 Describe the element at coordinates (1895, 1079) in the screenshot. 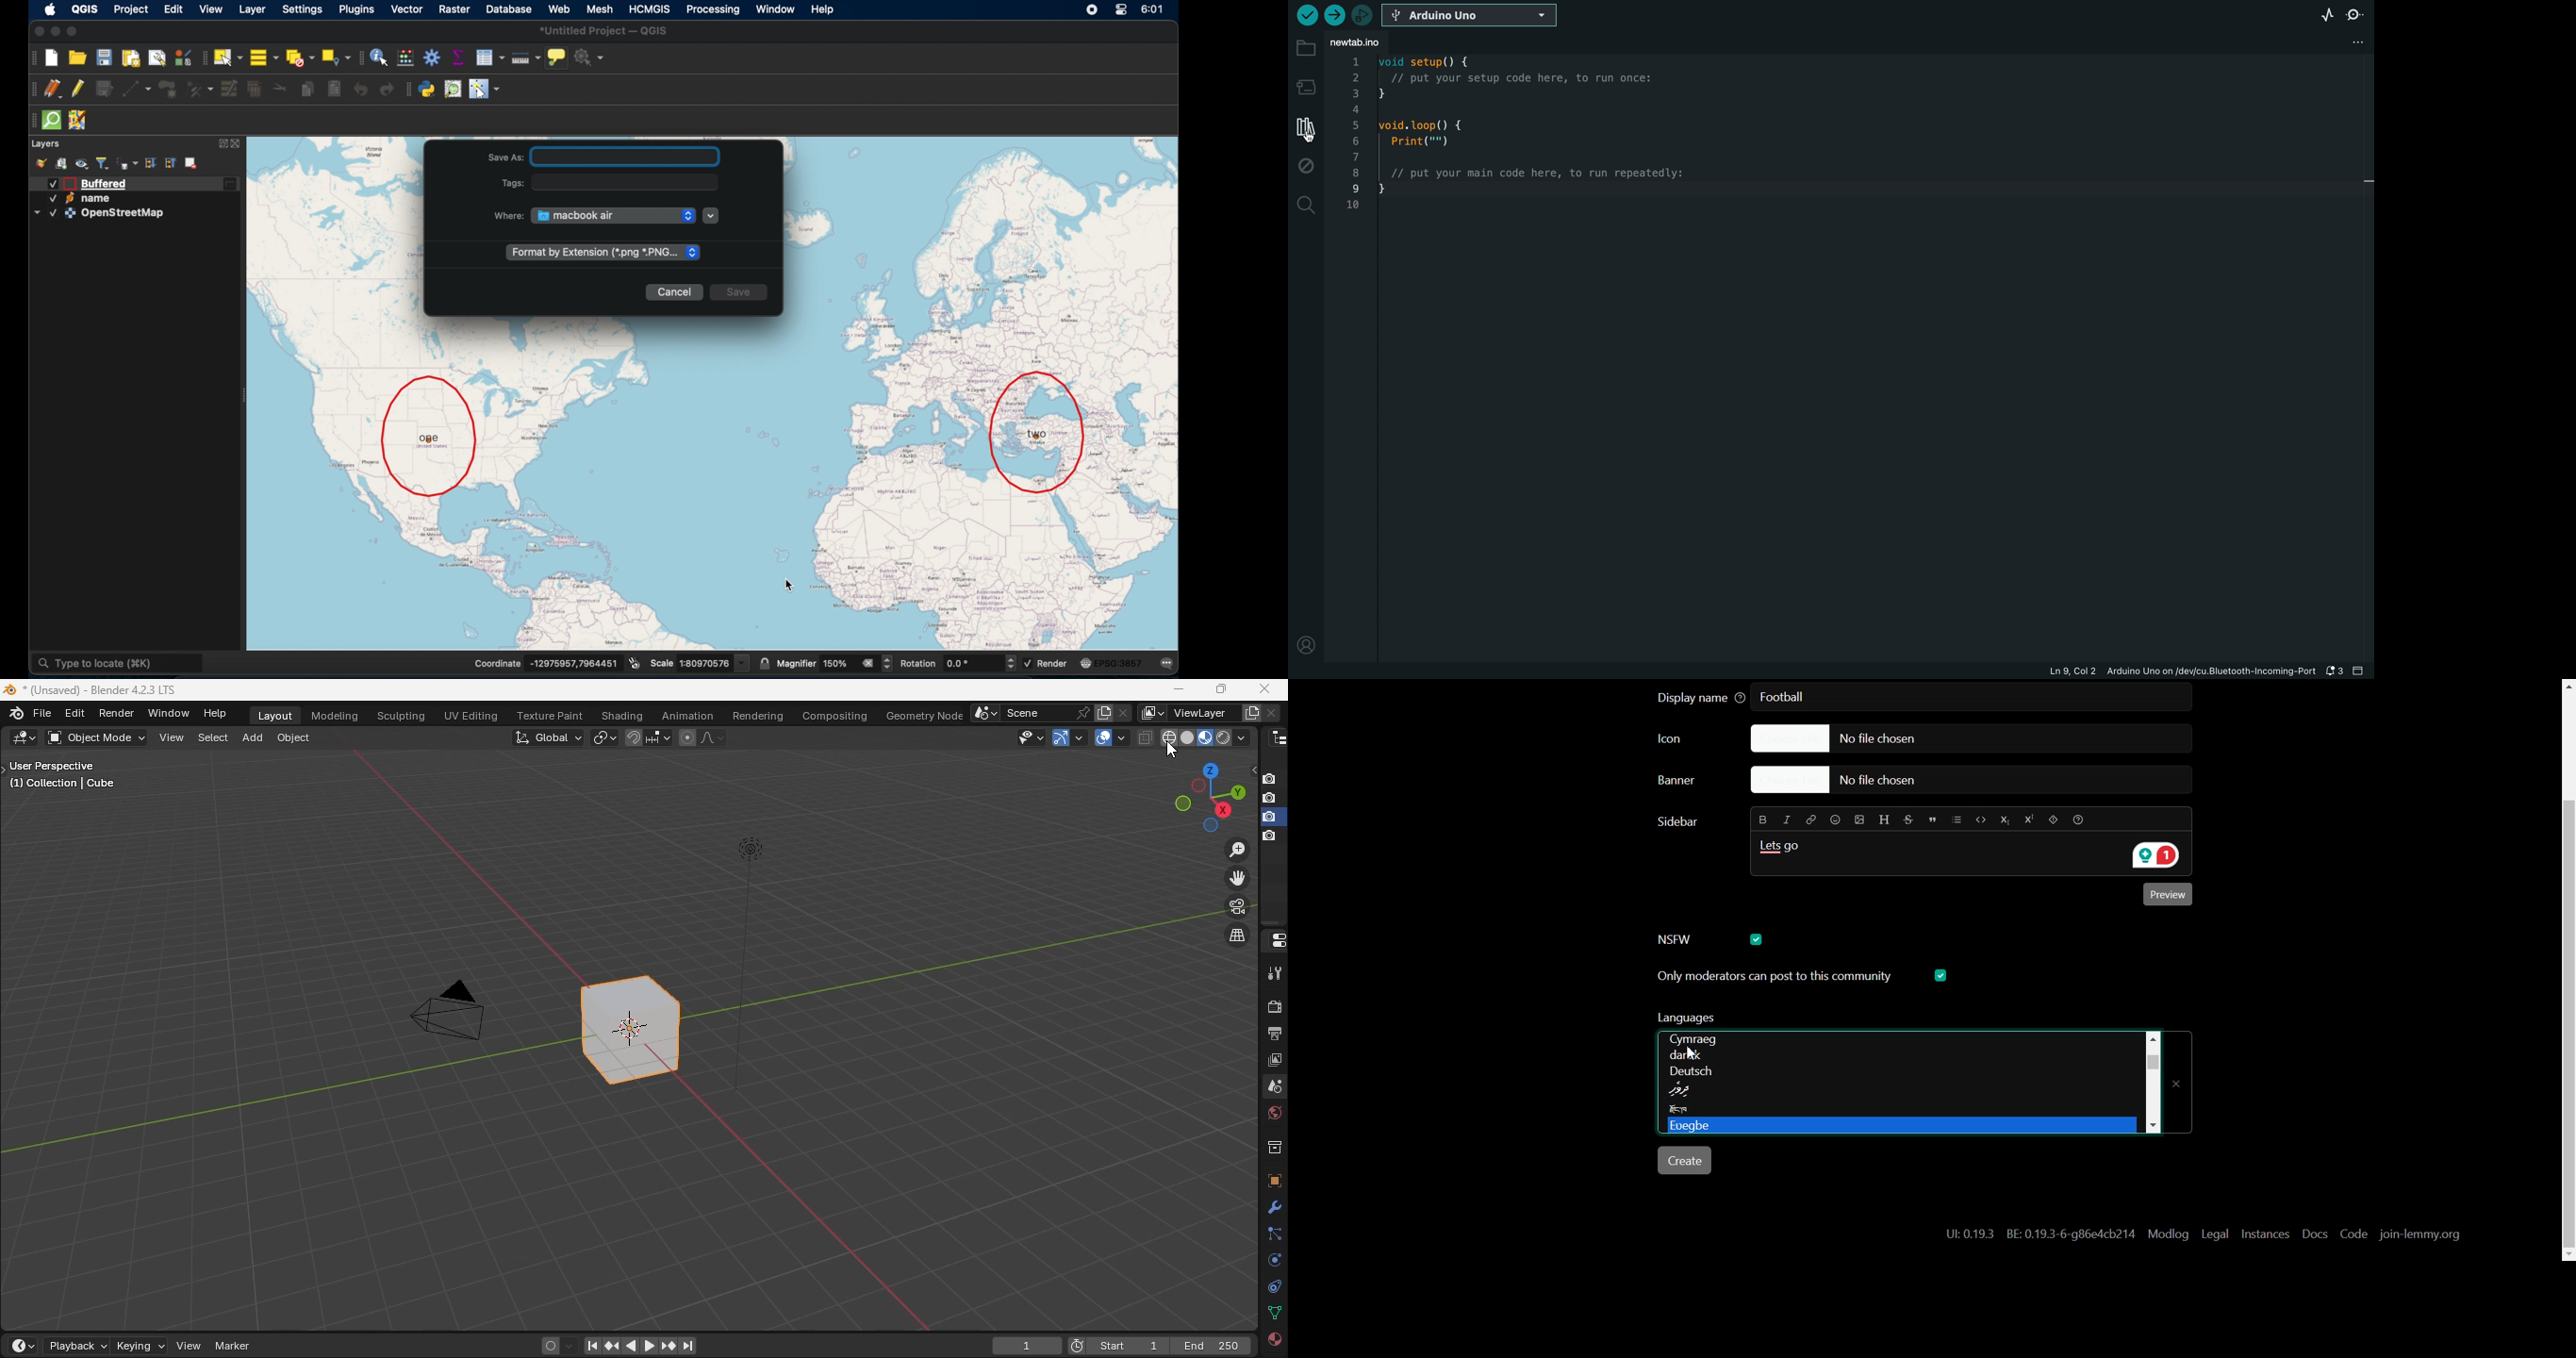

I see `Language` at that location.